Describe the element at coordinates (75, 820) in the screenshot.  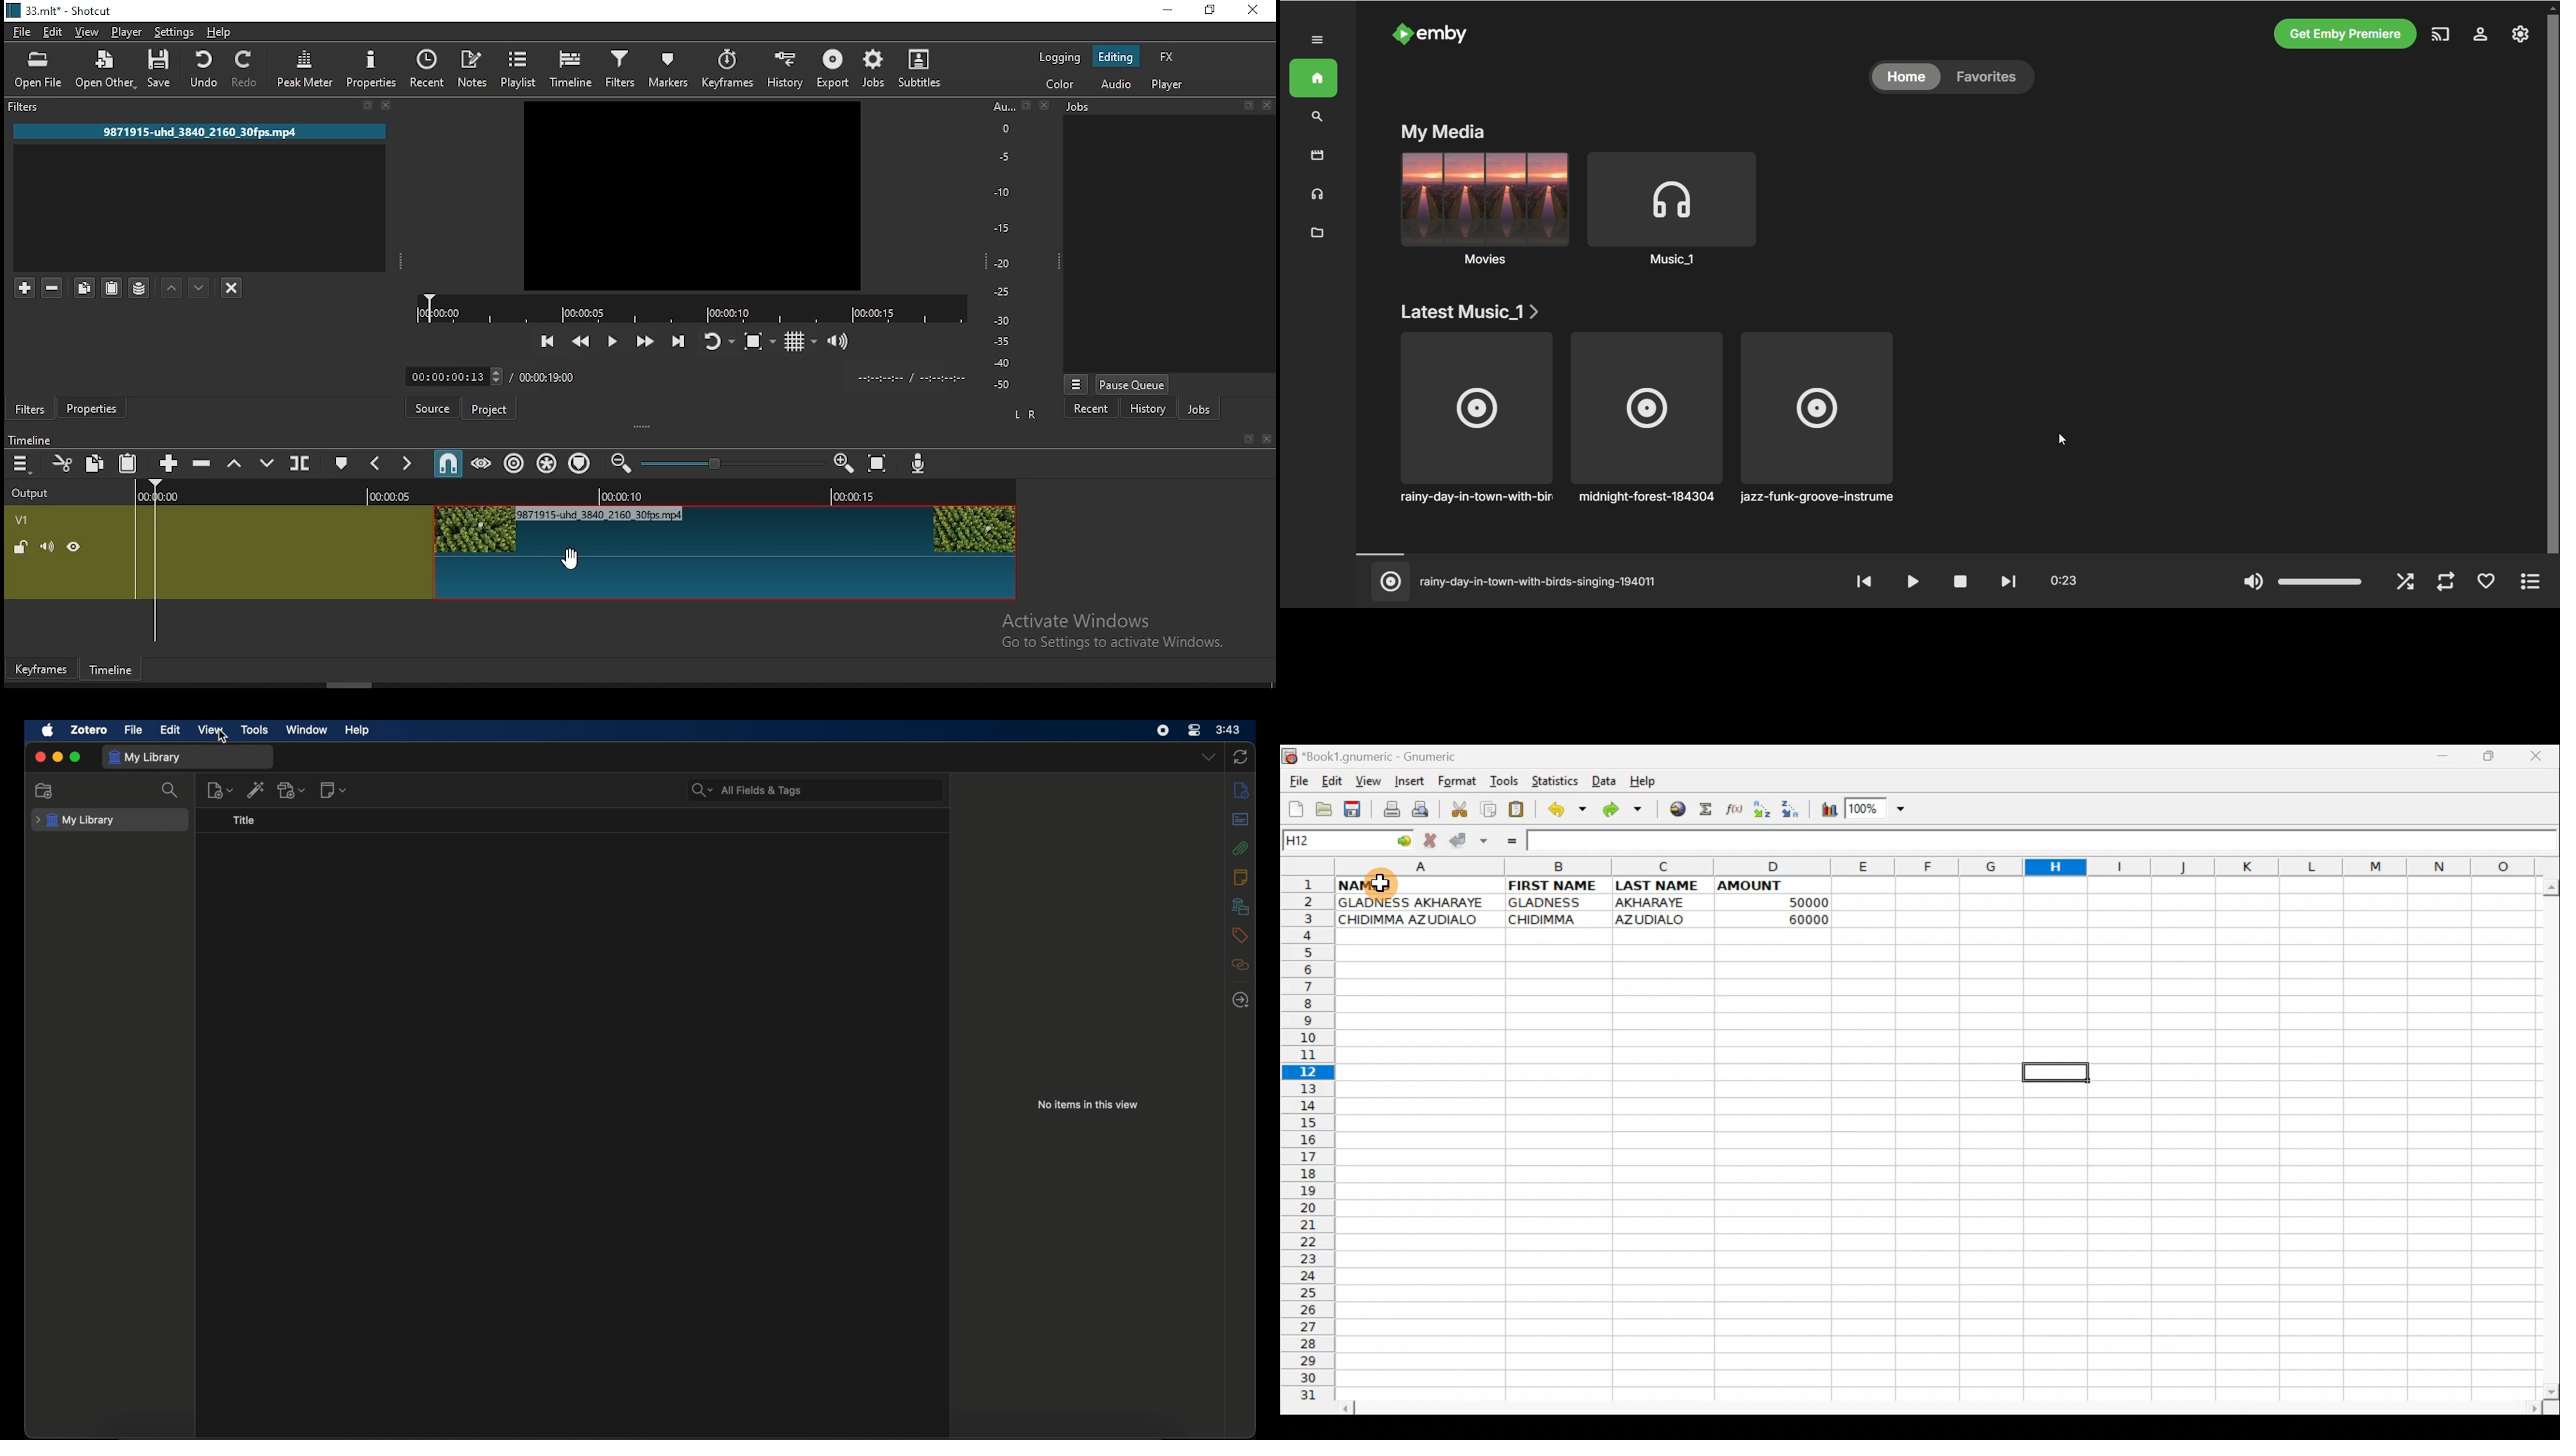
I see `my library` at that location.